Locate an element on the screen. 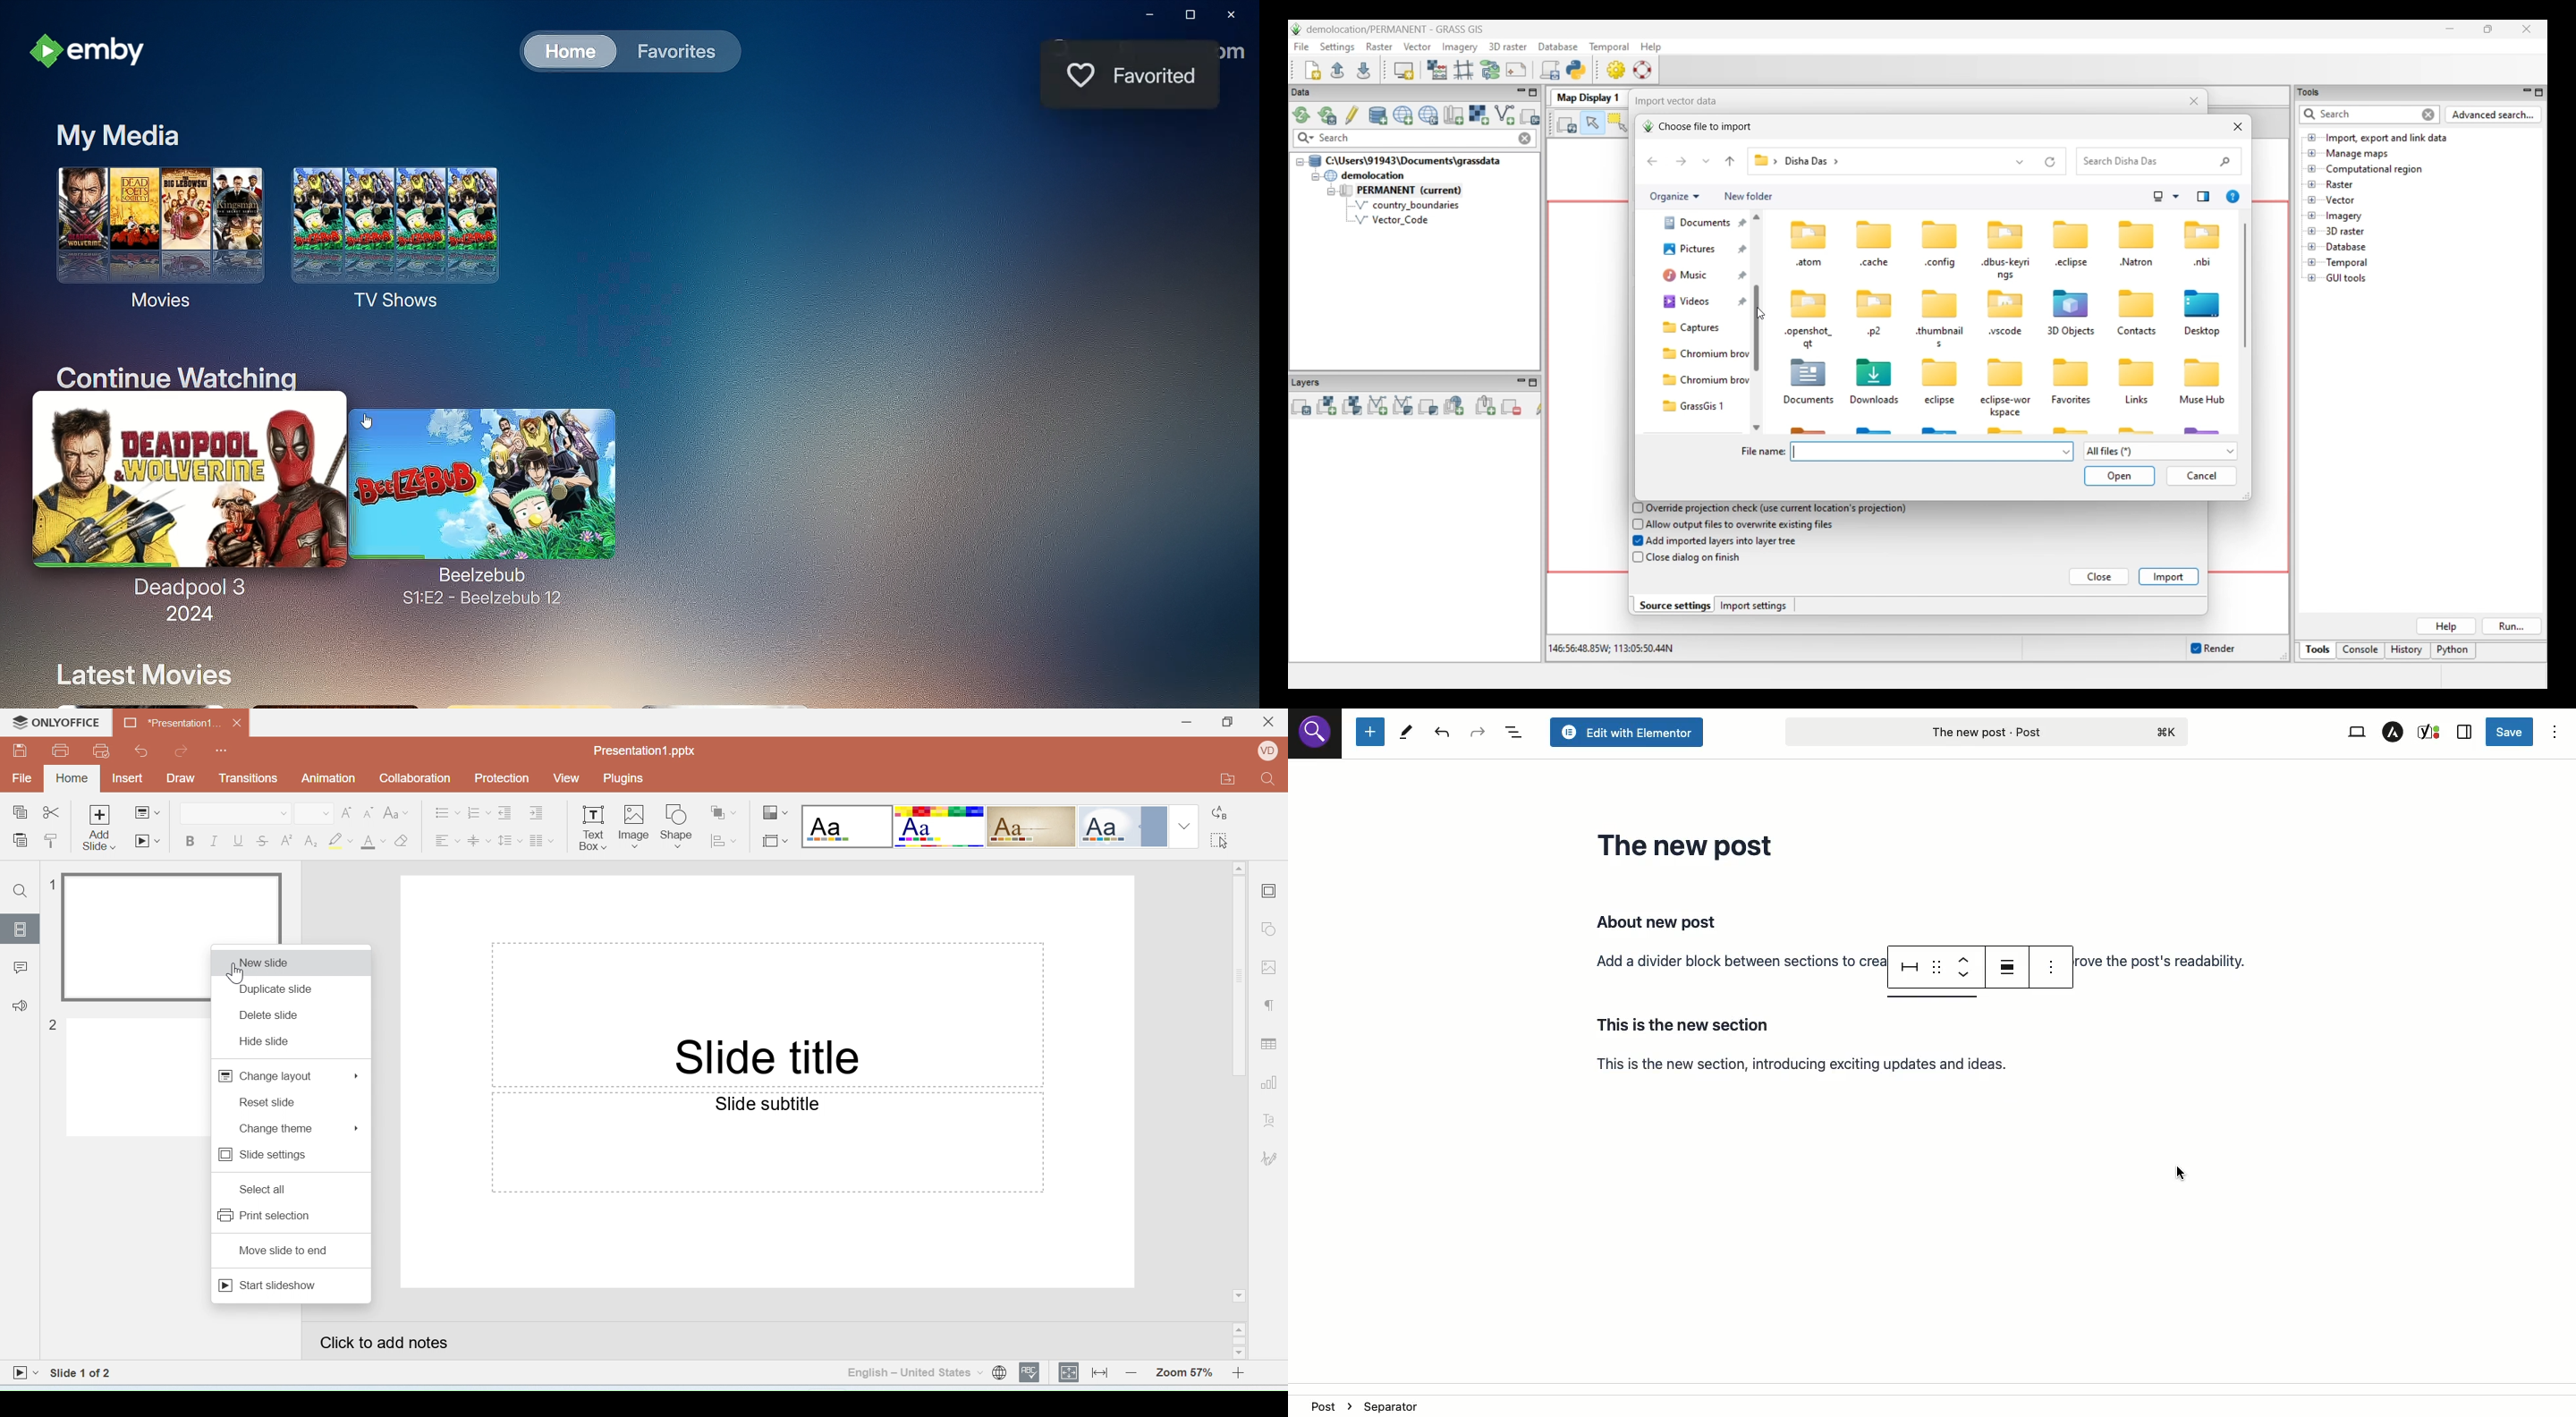 The width and height of the screenshot is (2576, 1428). Decrement font size is located at coordinates (368, 814).